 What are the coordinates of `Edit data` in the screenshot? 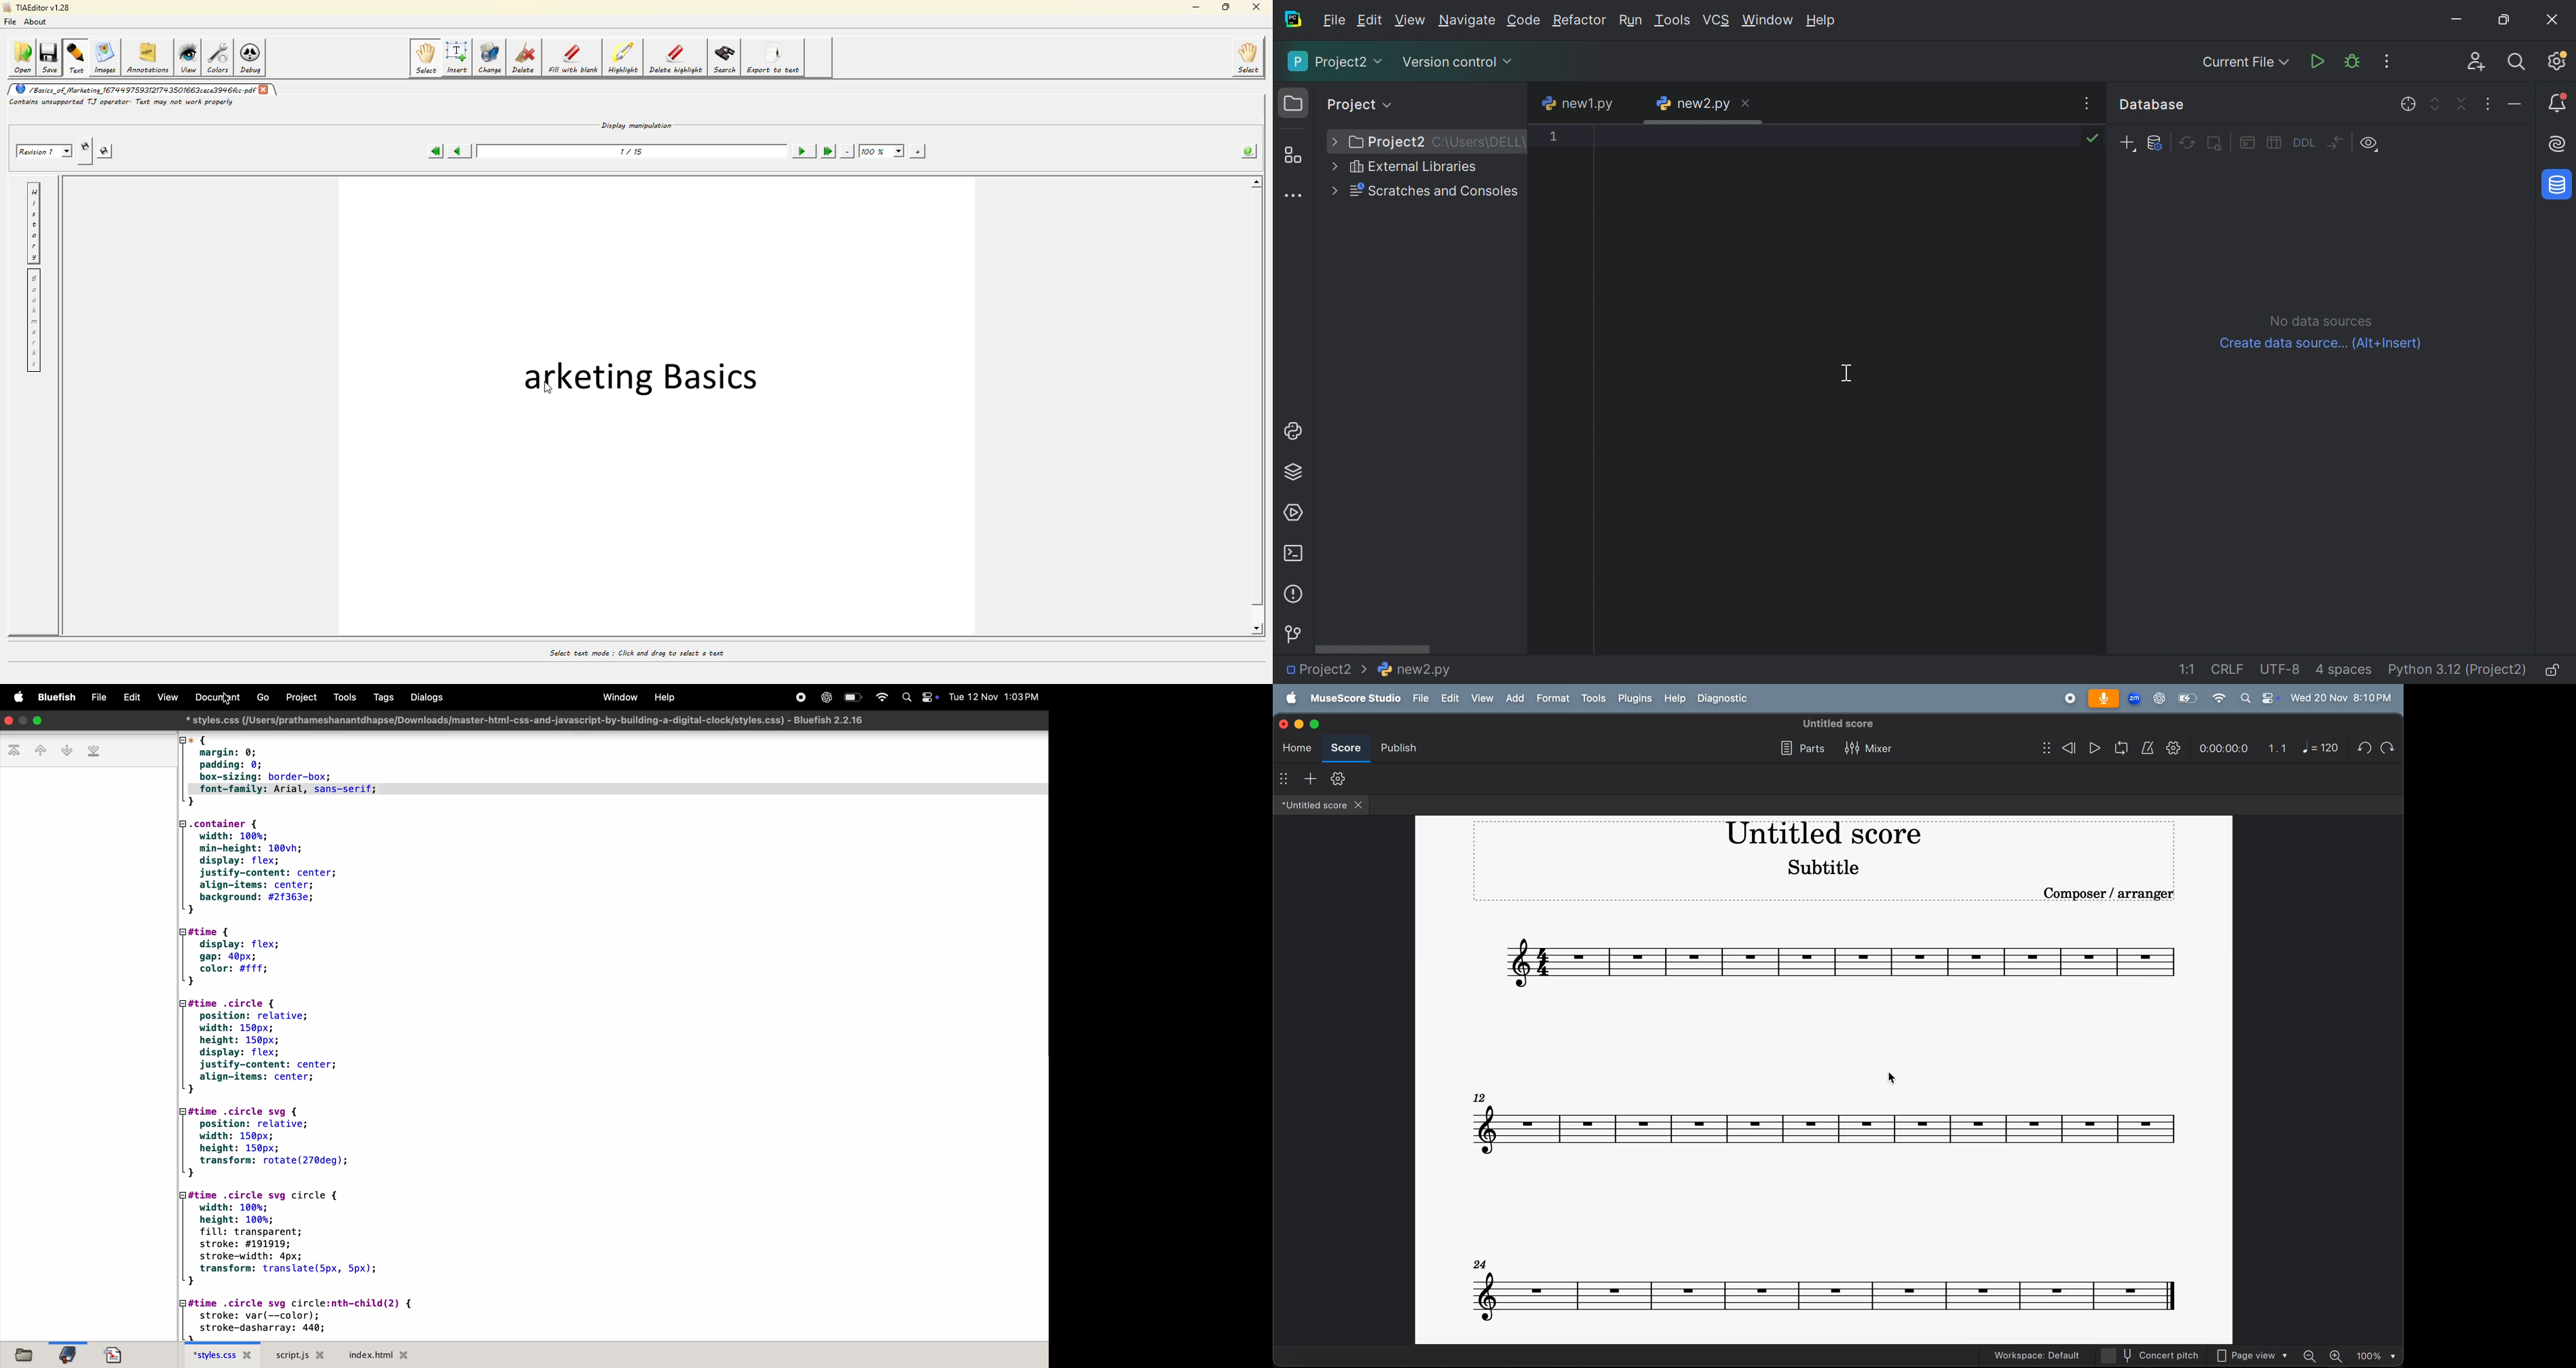 It's located at (2275, 144).